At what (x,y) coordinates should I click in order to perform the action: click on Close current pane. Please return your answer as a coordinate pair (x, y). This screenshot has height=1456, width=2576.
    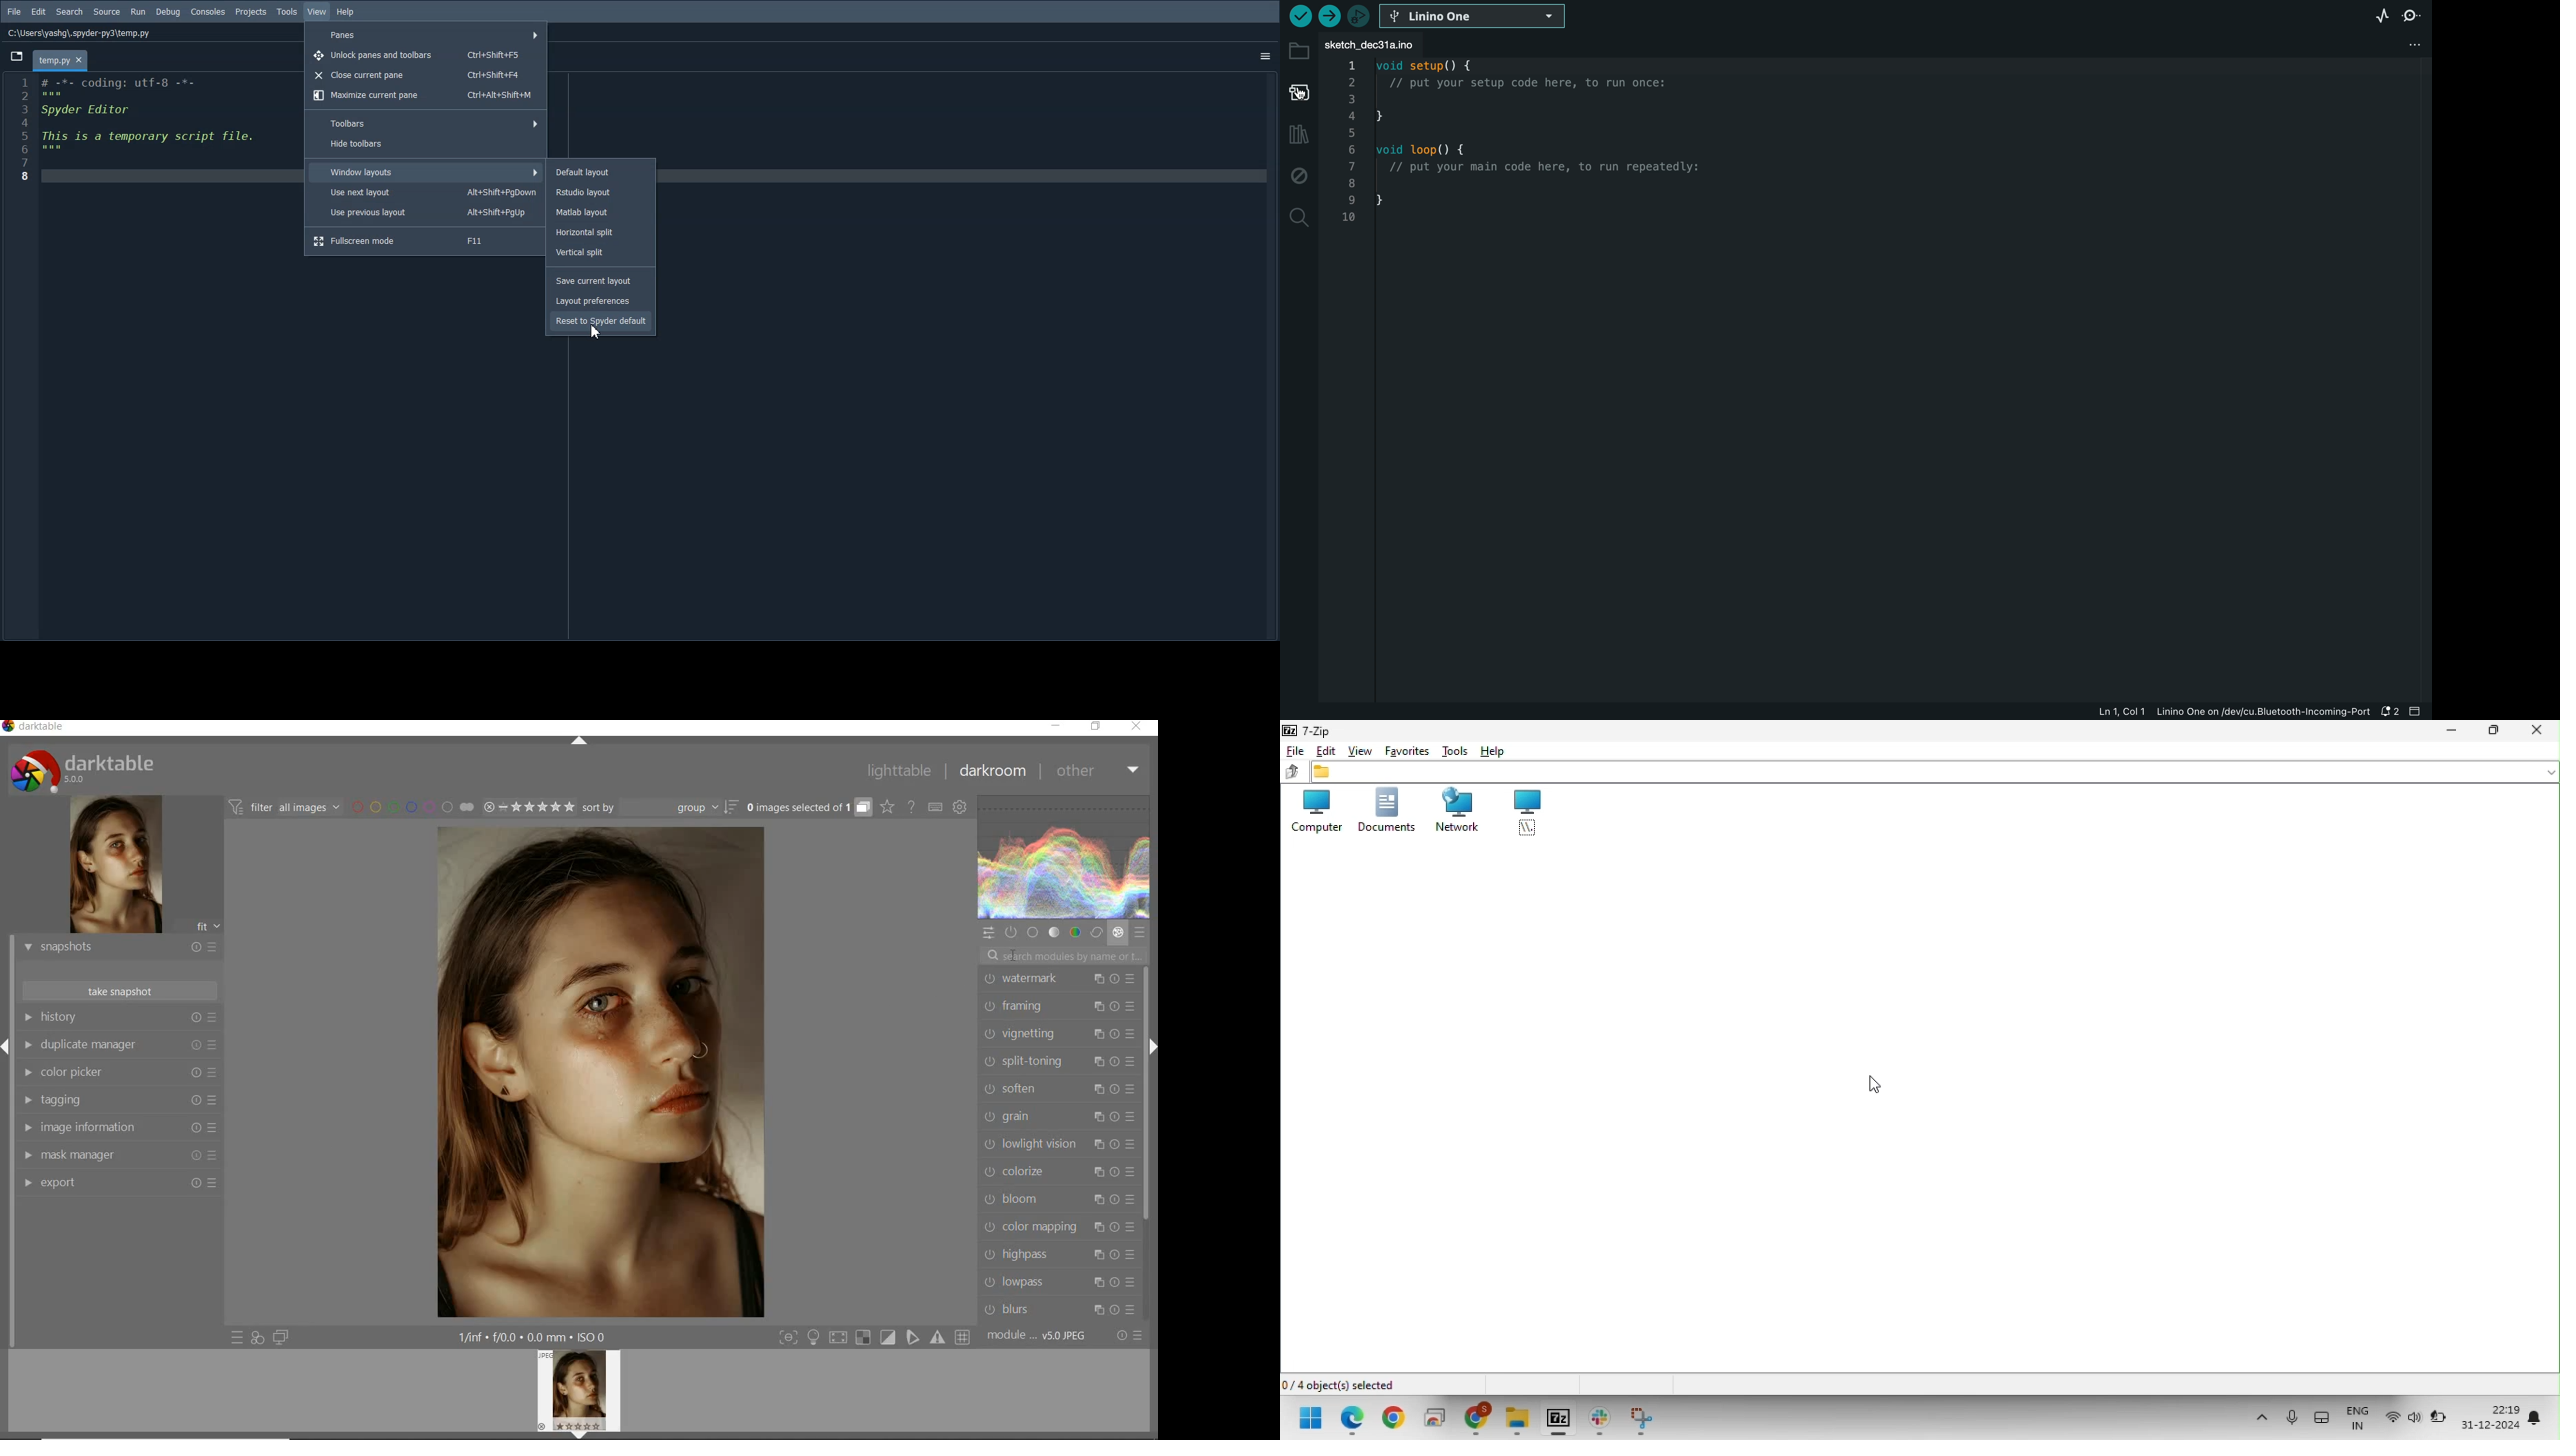
    Looking at the image, I should click on (427, 75).